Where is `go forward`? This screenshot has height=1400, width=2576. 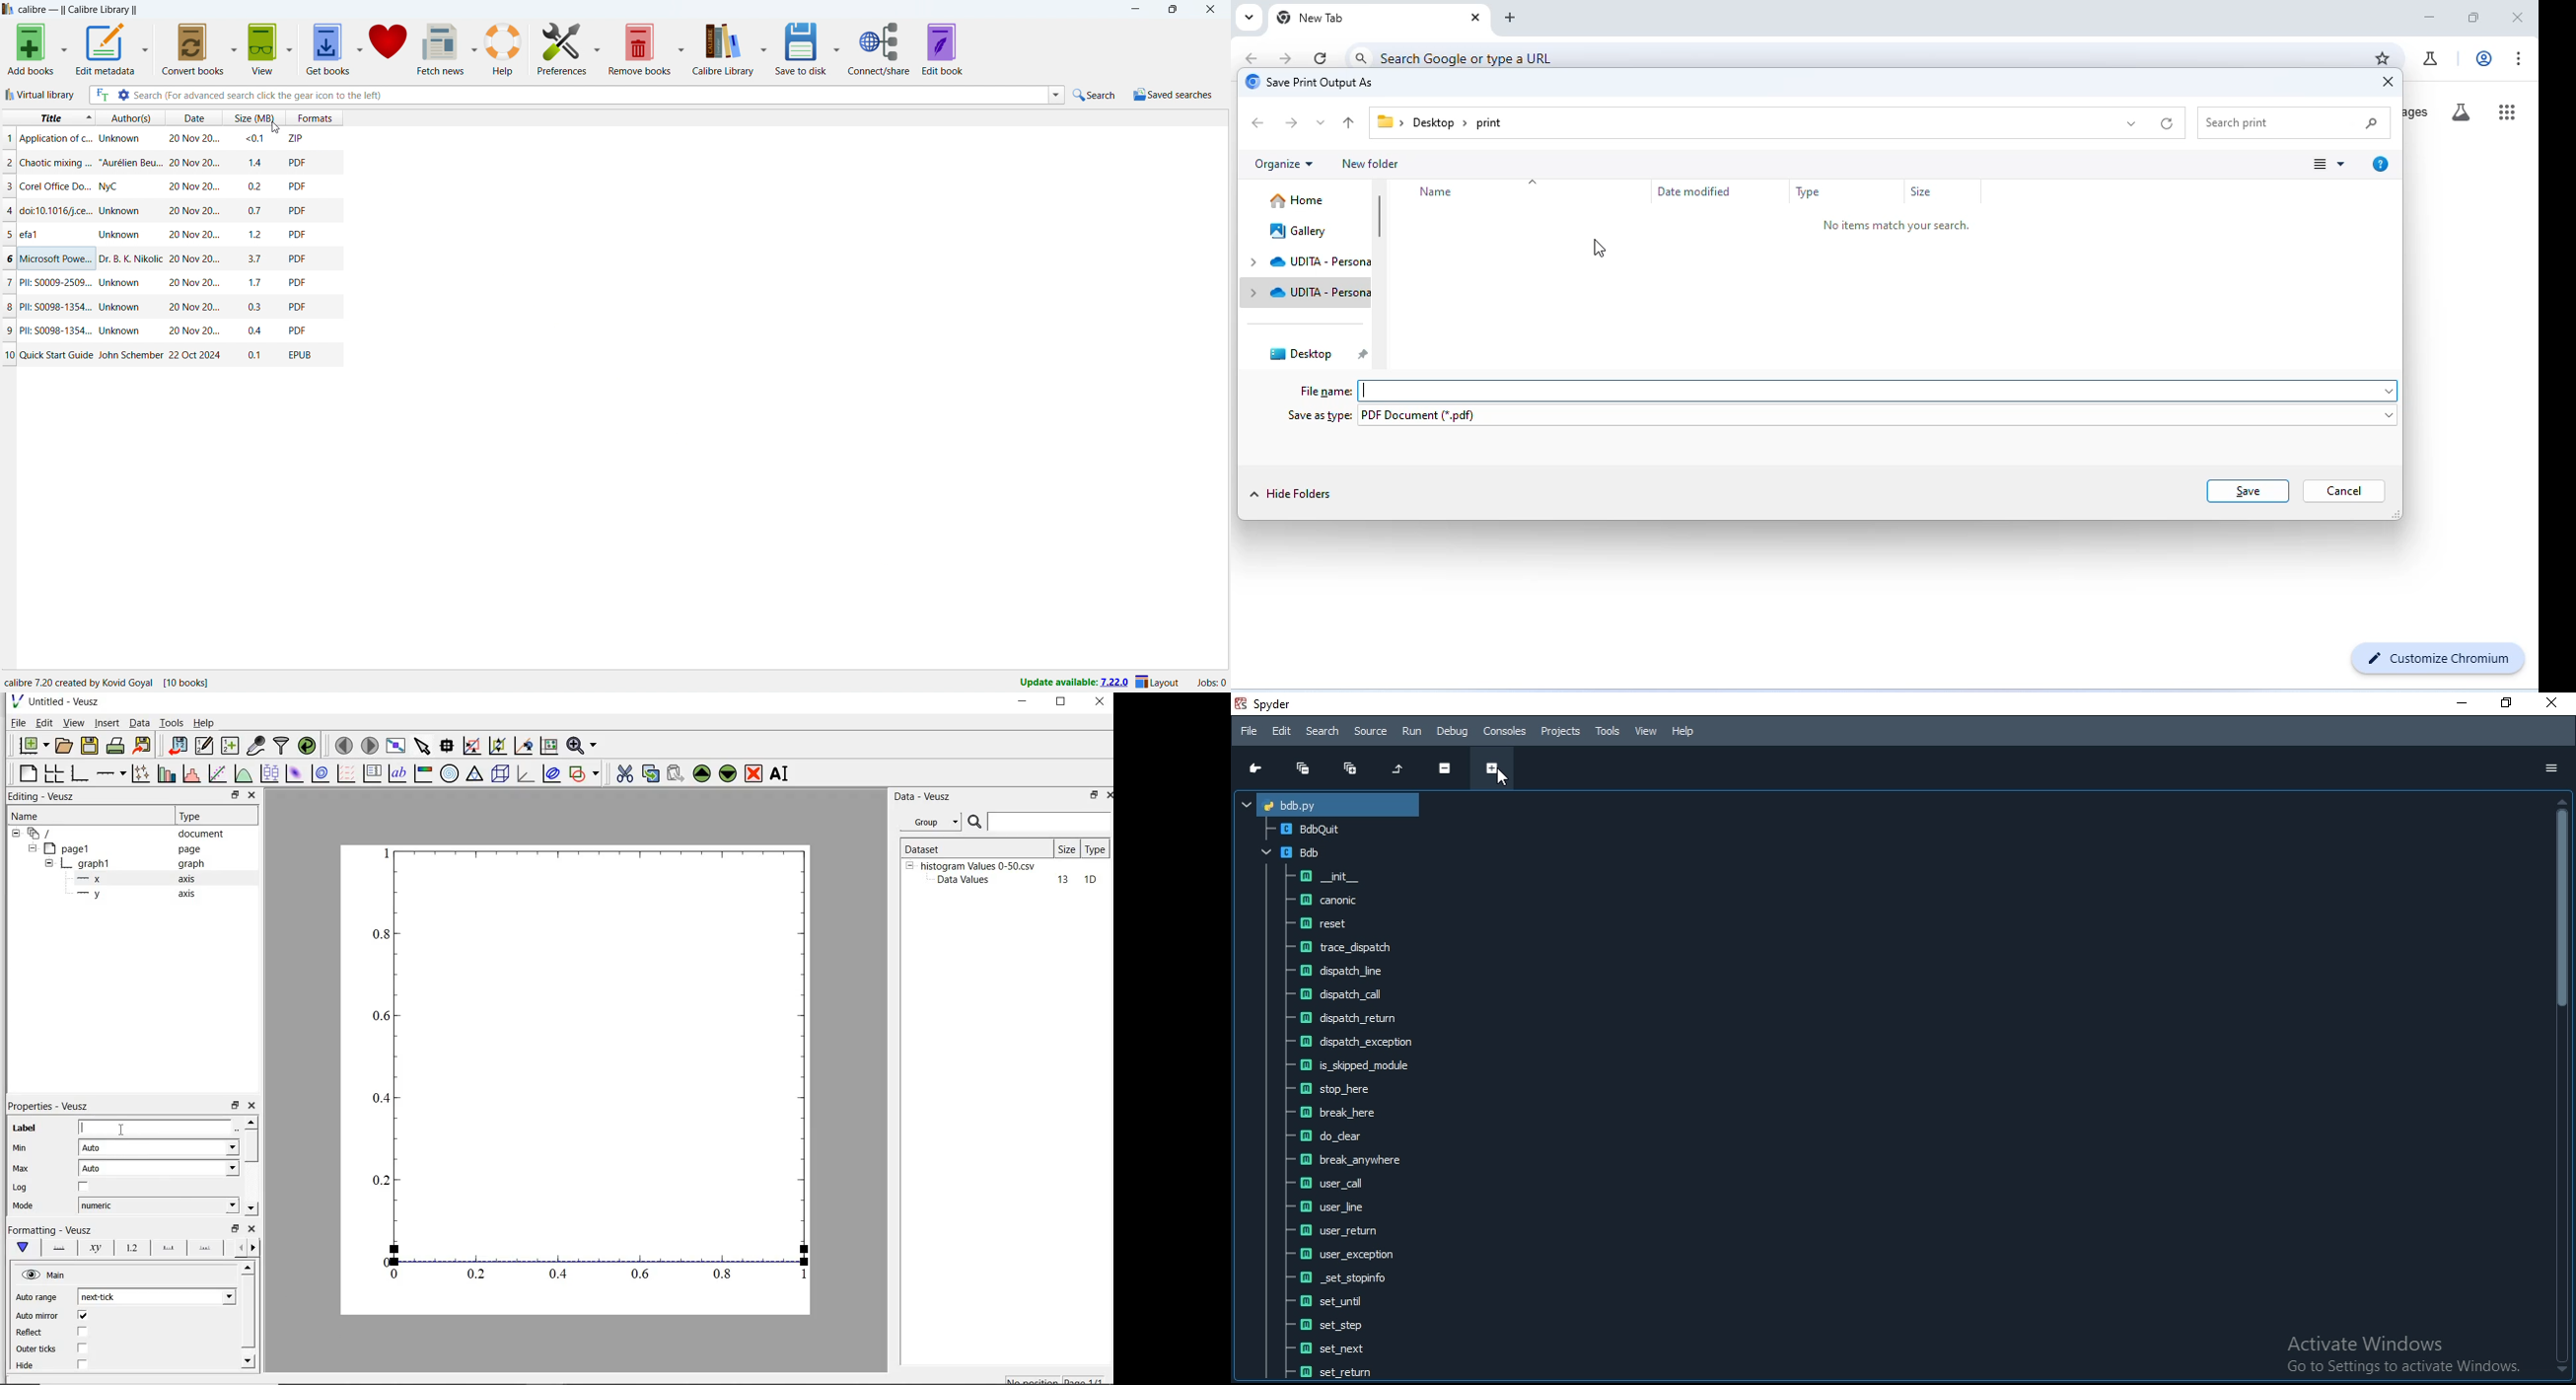 go forward is located at coordinates (1287, 57).